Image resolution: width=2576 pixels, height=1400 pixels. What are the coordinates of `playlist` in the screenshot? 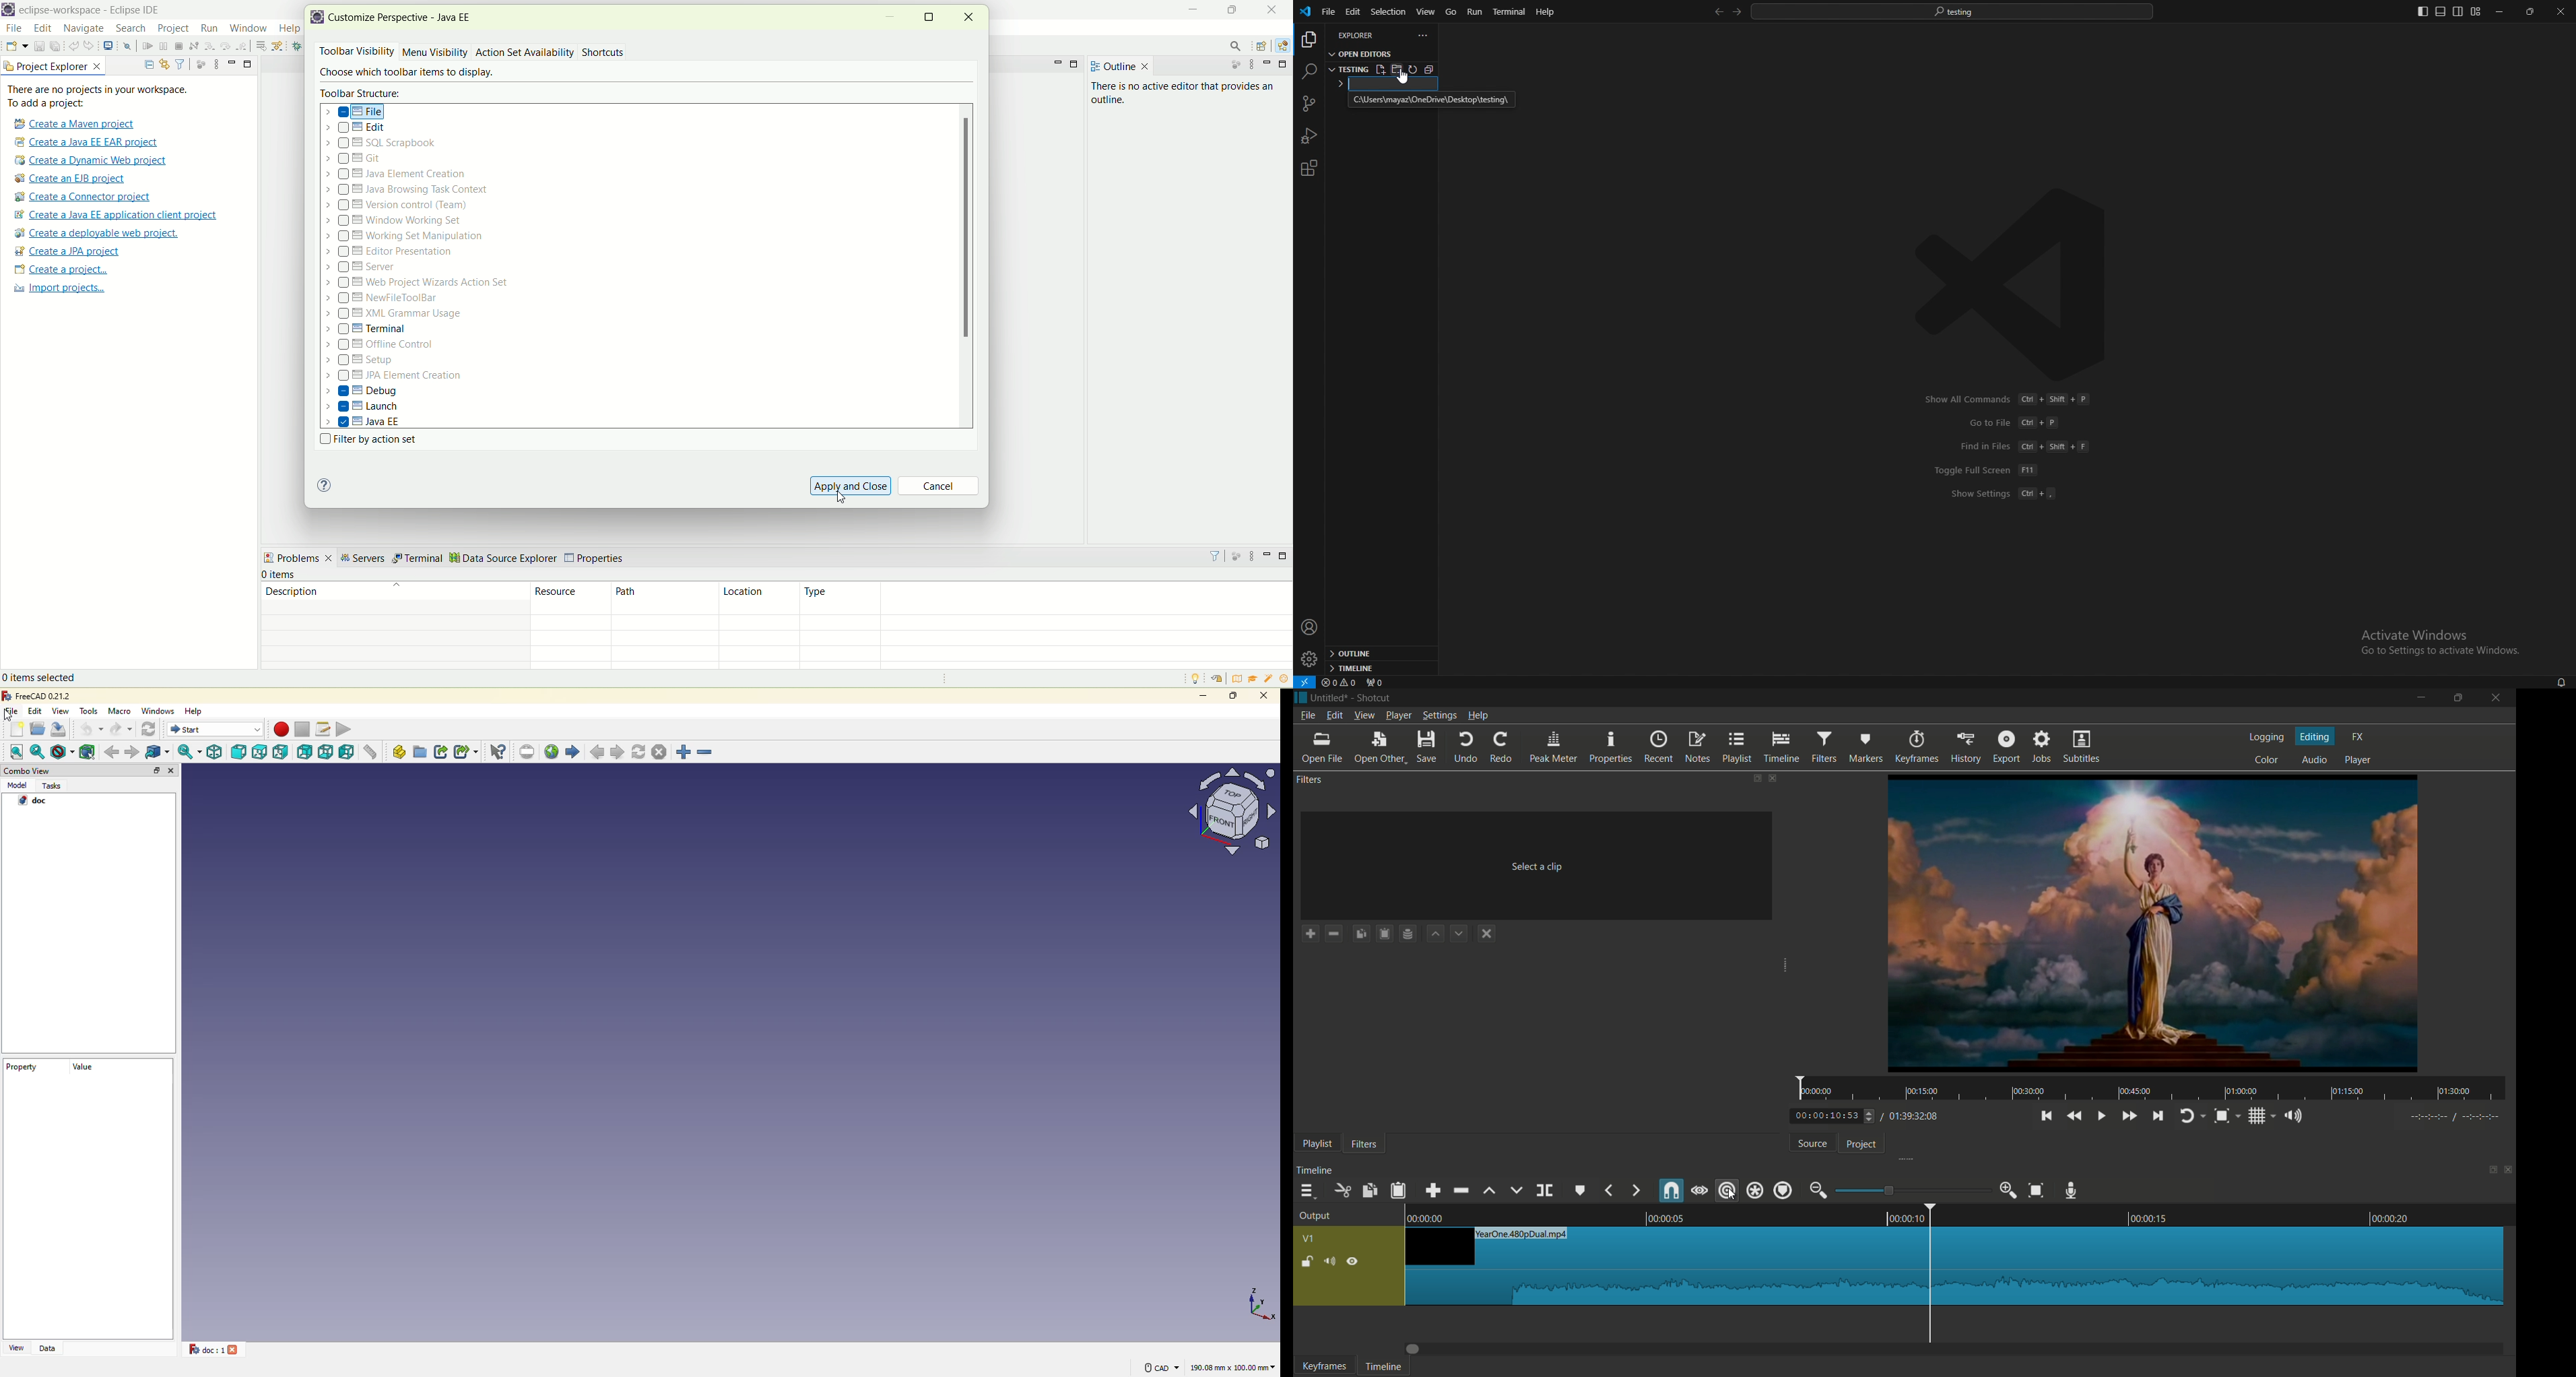 It's located at (1317, 1145).